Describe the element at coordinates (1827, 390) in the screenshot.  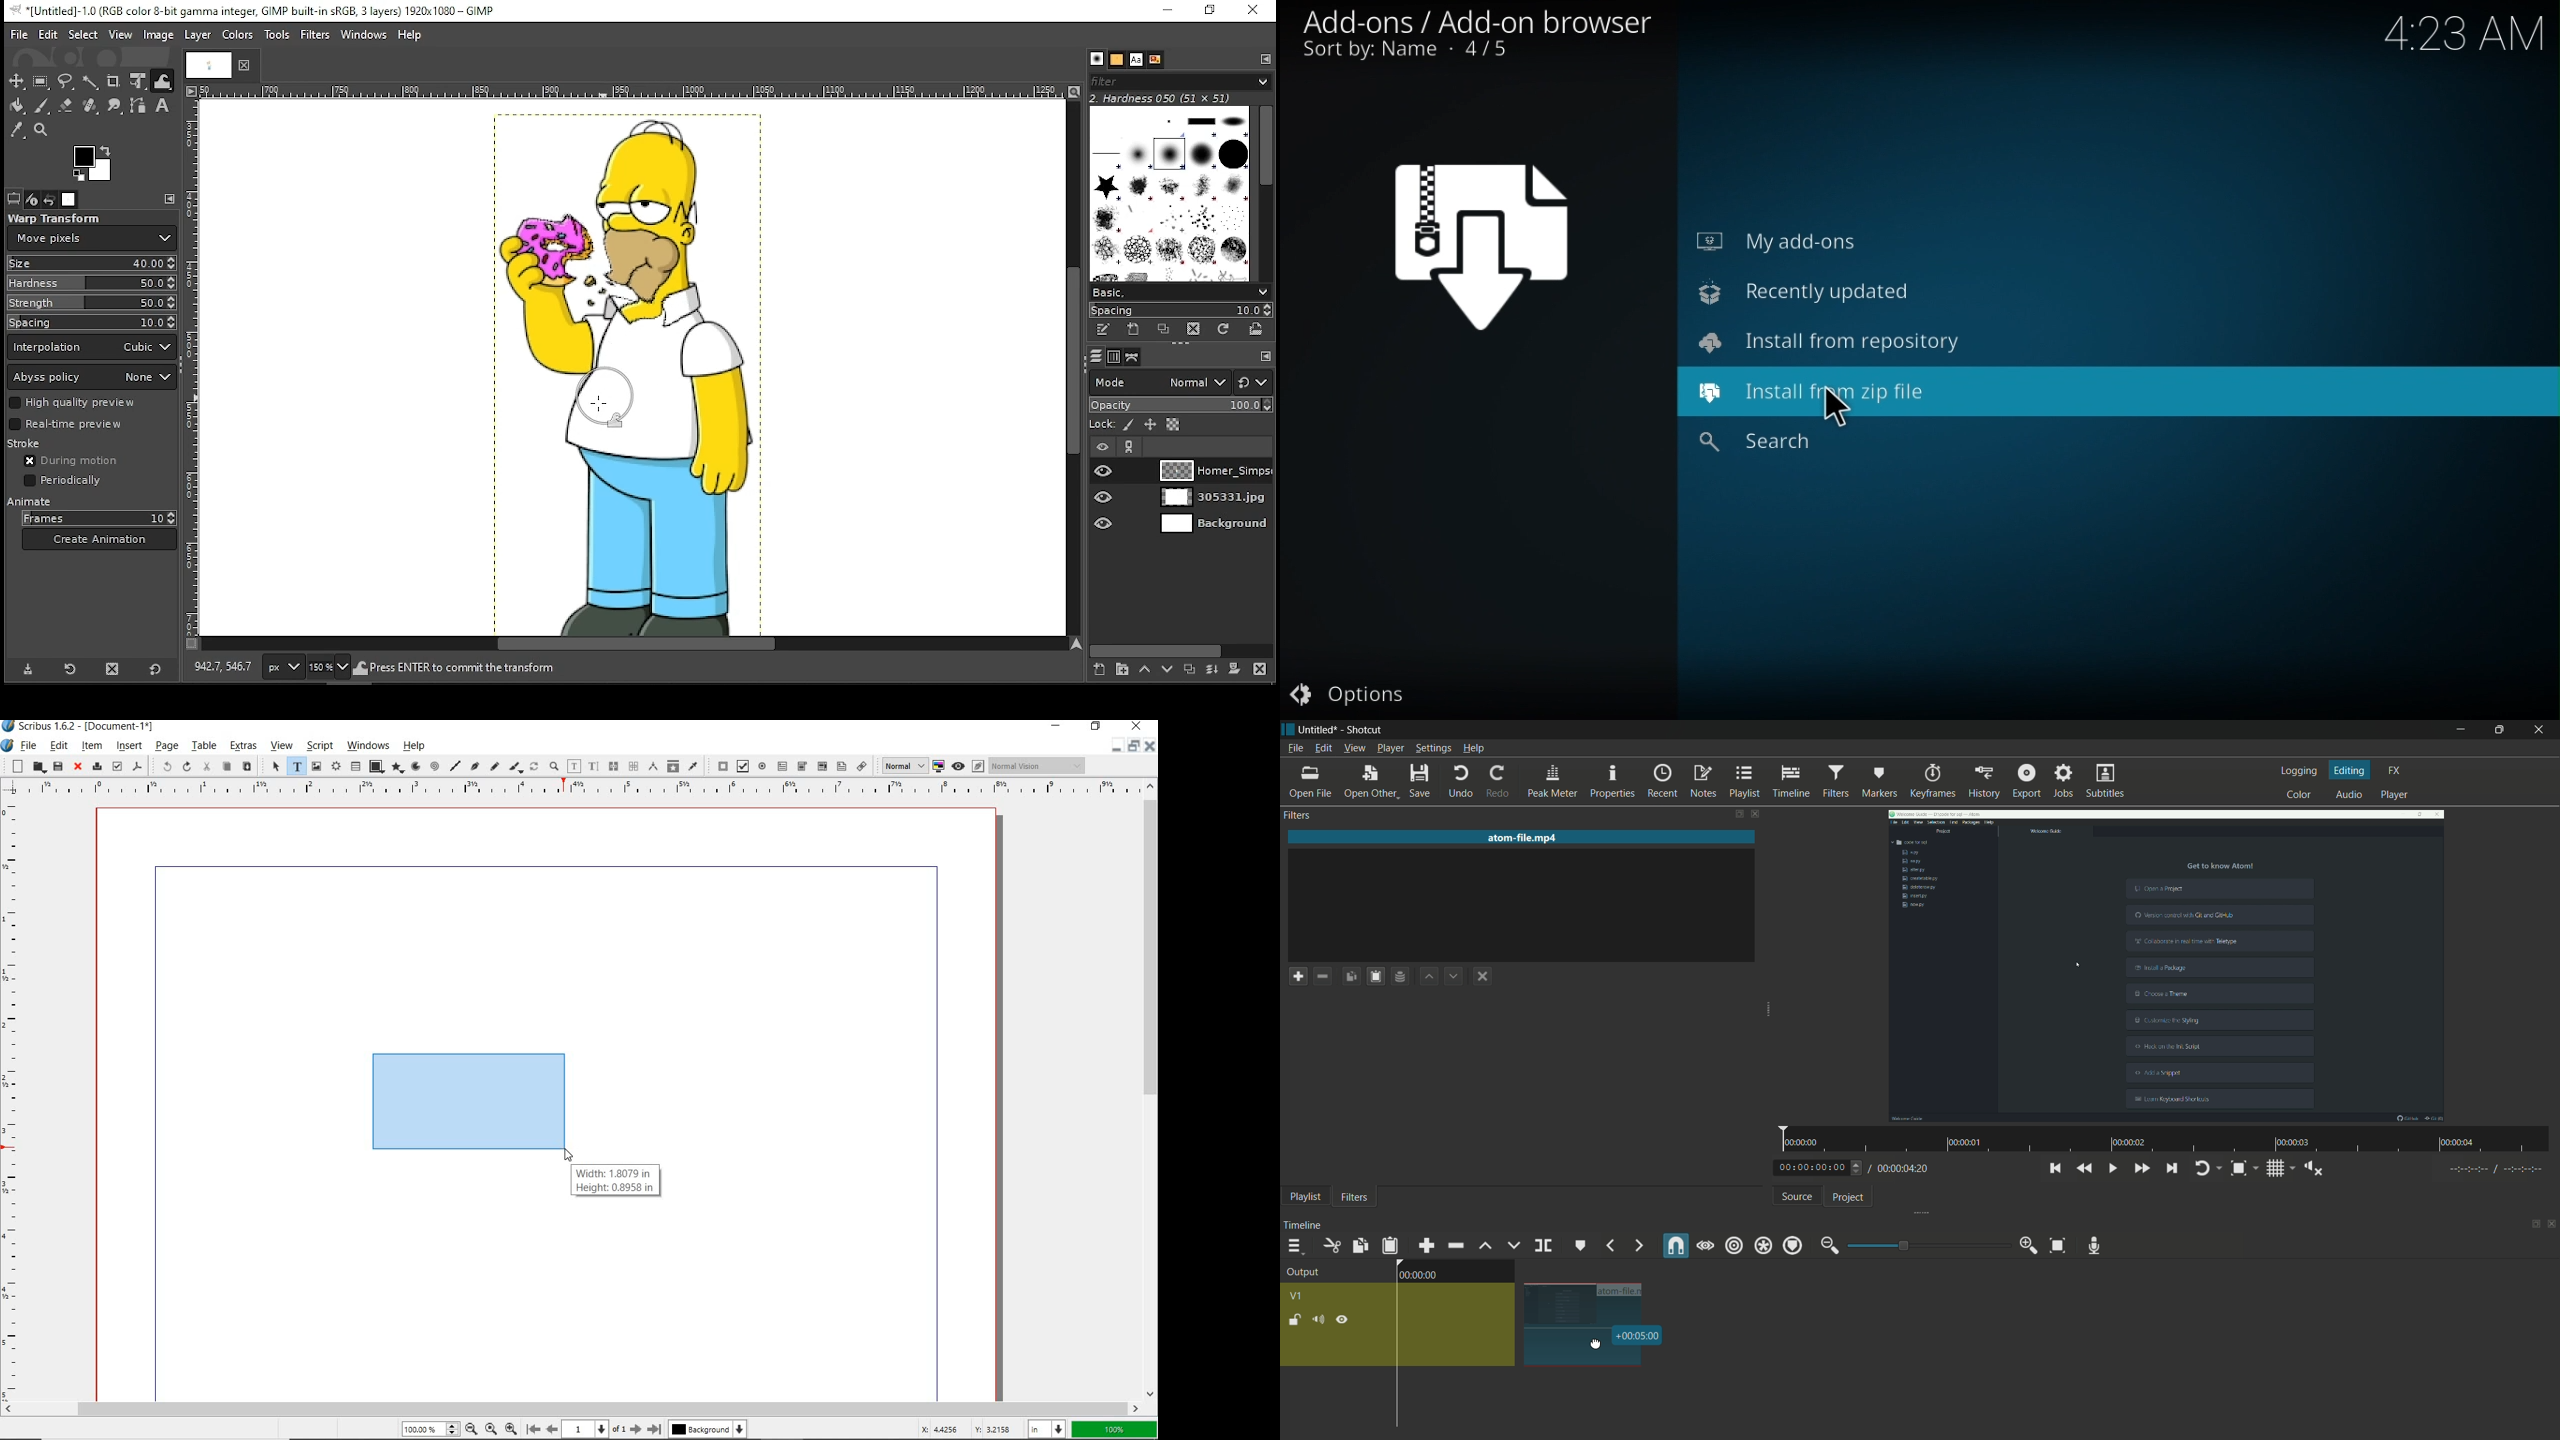
I see `Installed from a Zip file` at that location.